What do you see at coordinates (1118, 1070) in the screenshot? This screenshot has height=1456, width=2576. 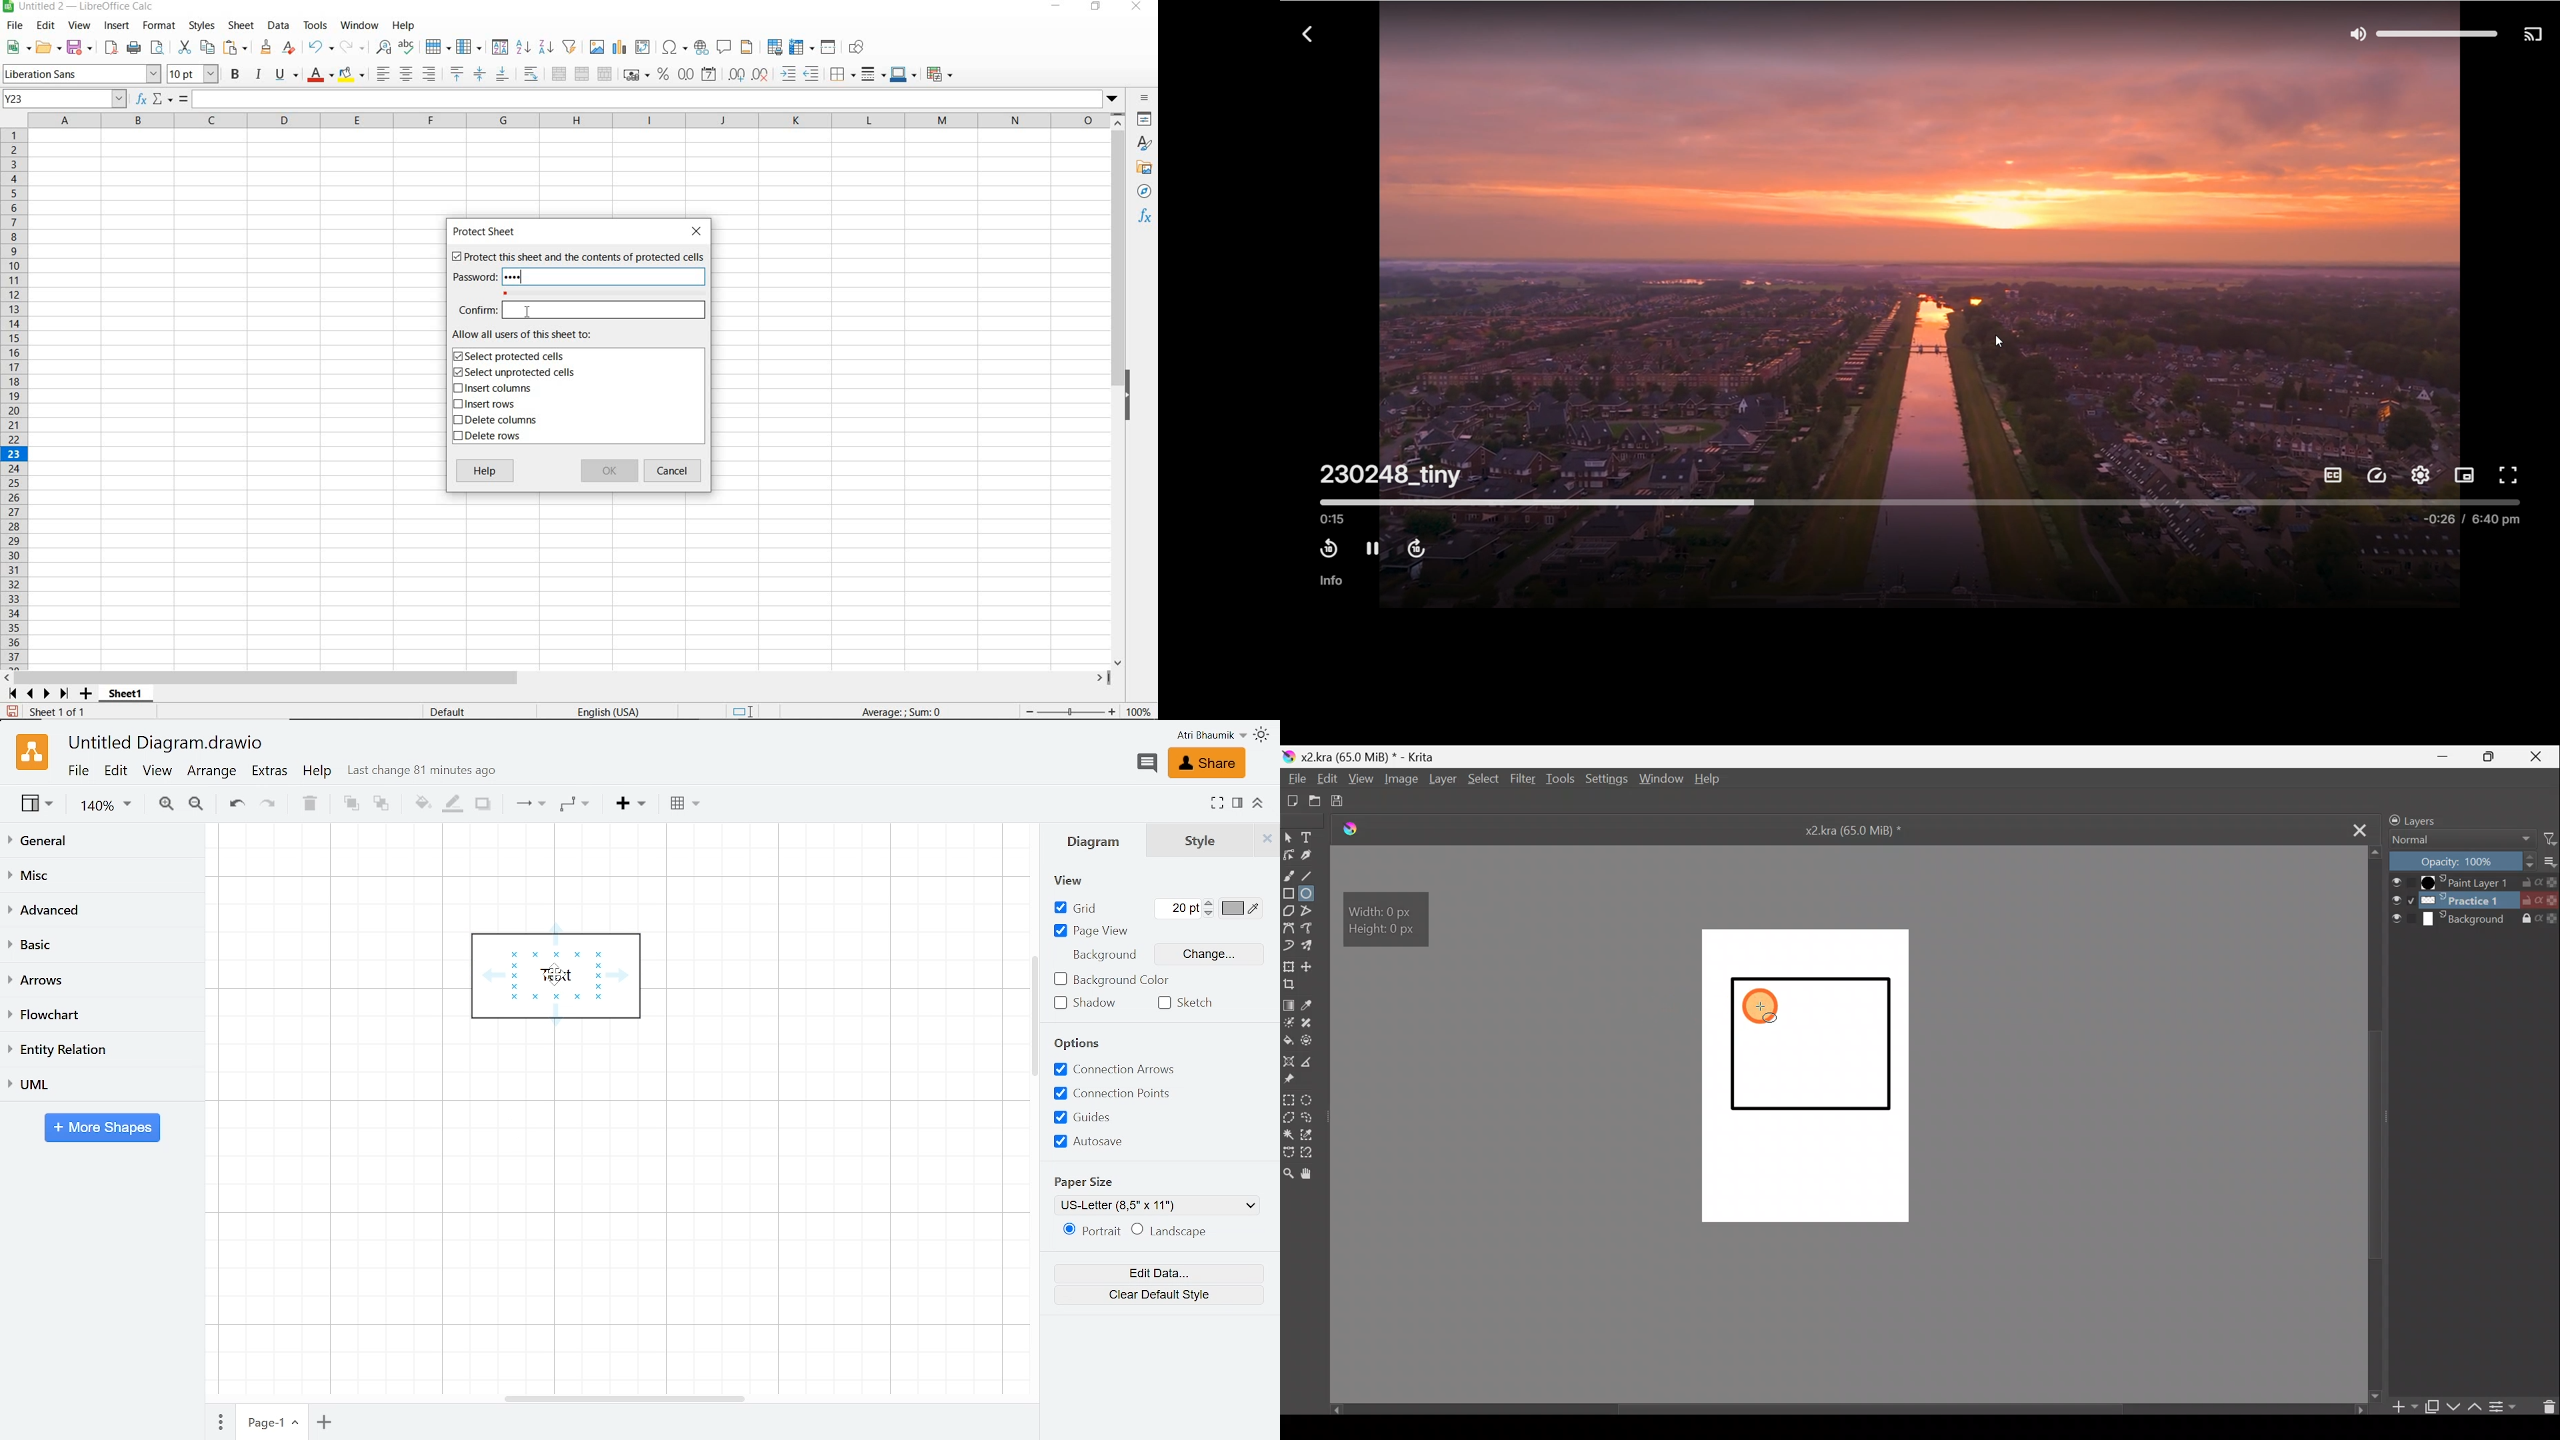 I see `Connection arrows` at bounding box center [1118, 1070].